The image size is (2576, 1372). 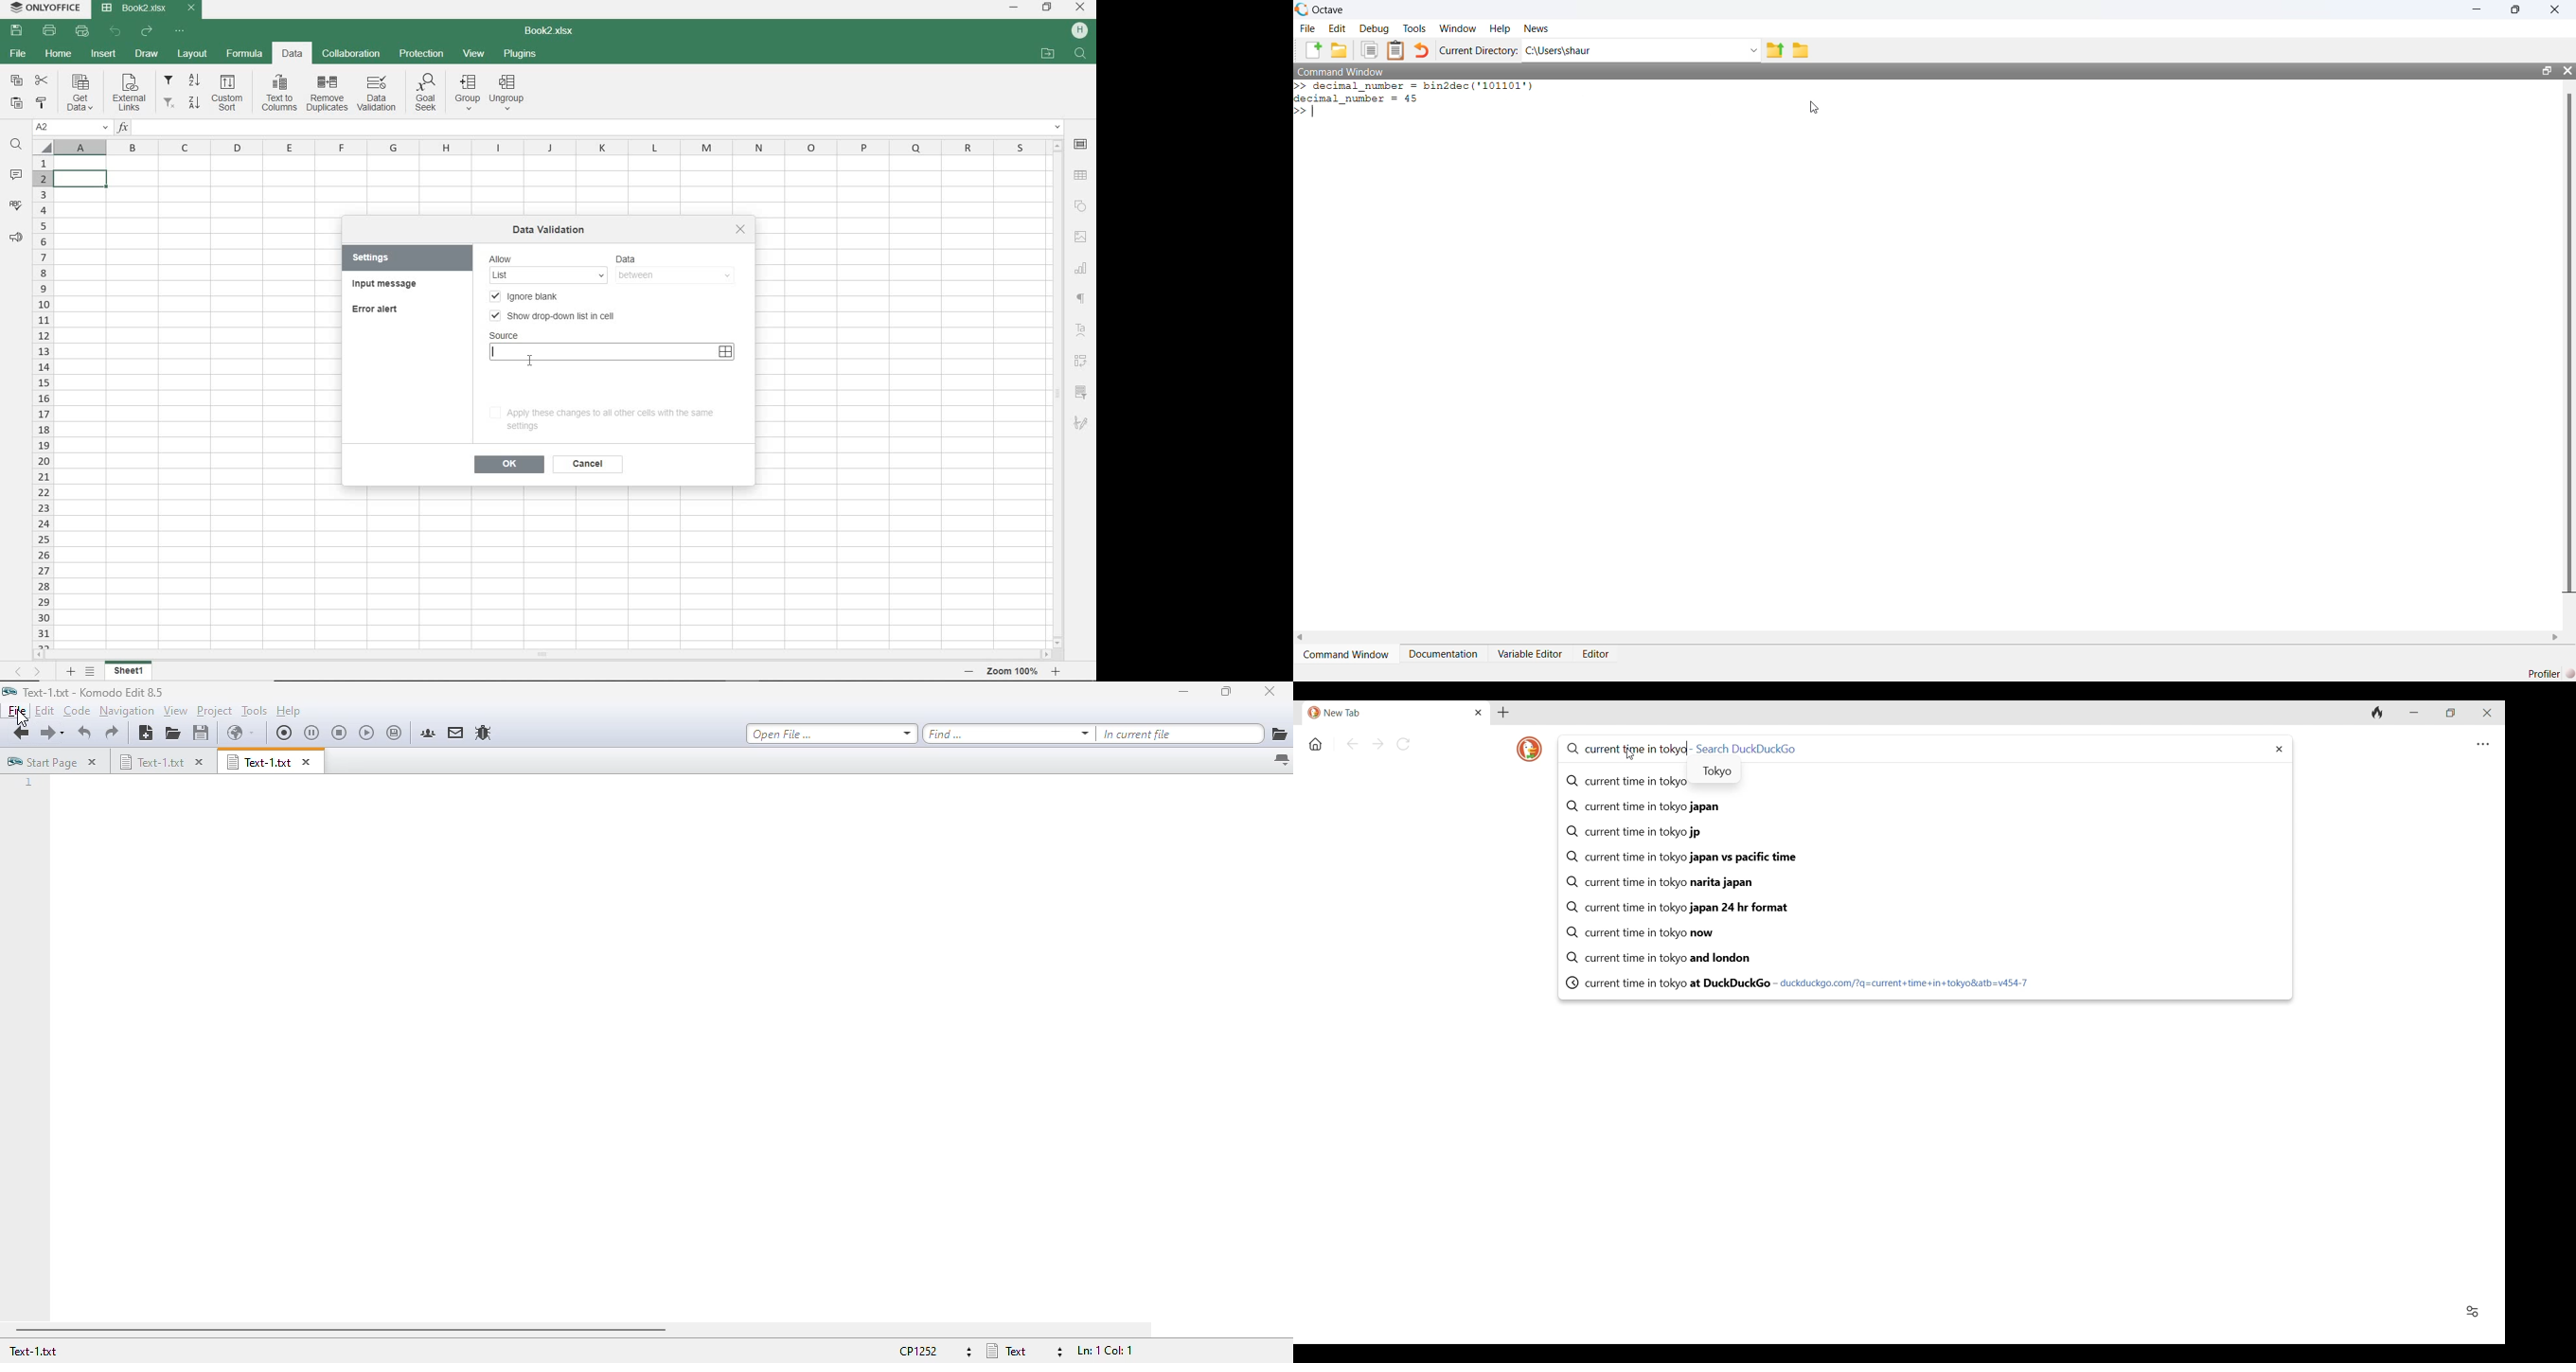 I want to click on CUSTOMIZE QUICK ACCESS TOOLBAR, so click(x=181, y=32).